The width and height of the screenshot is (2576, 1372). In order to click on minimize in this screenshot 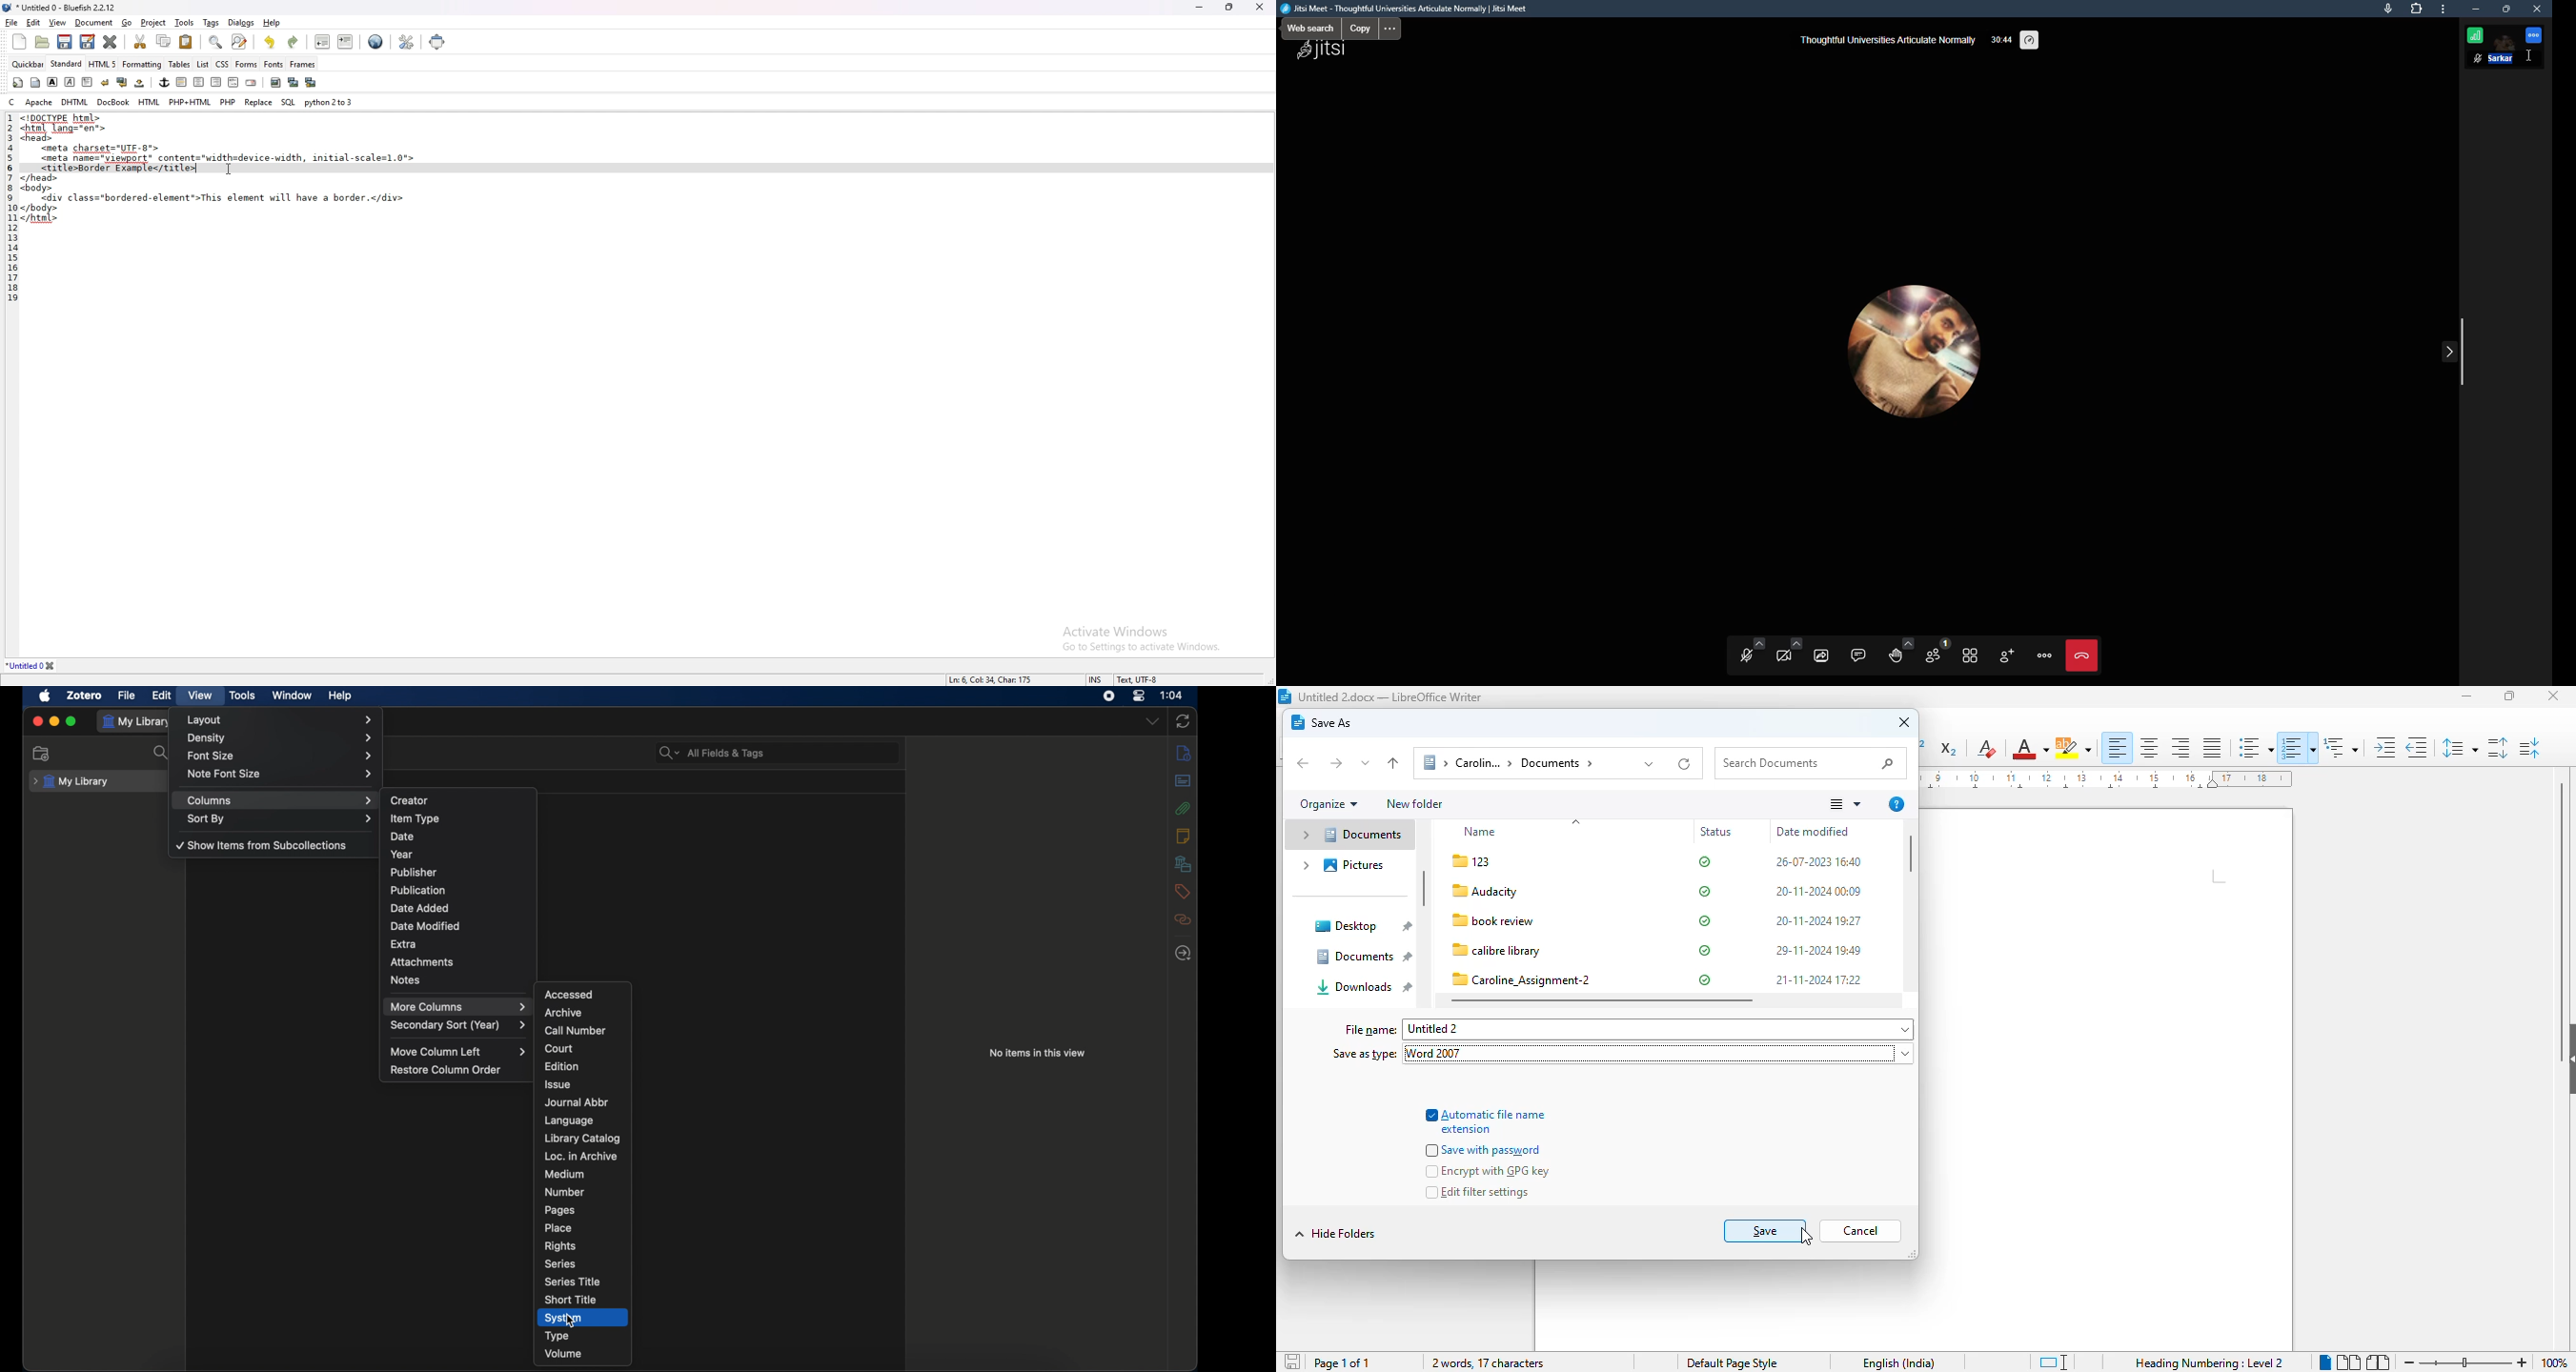, I will do `click(1201, 7)`.